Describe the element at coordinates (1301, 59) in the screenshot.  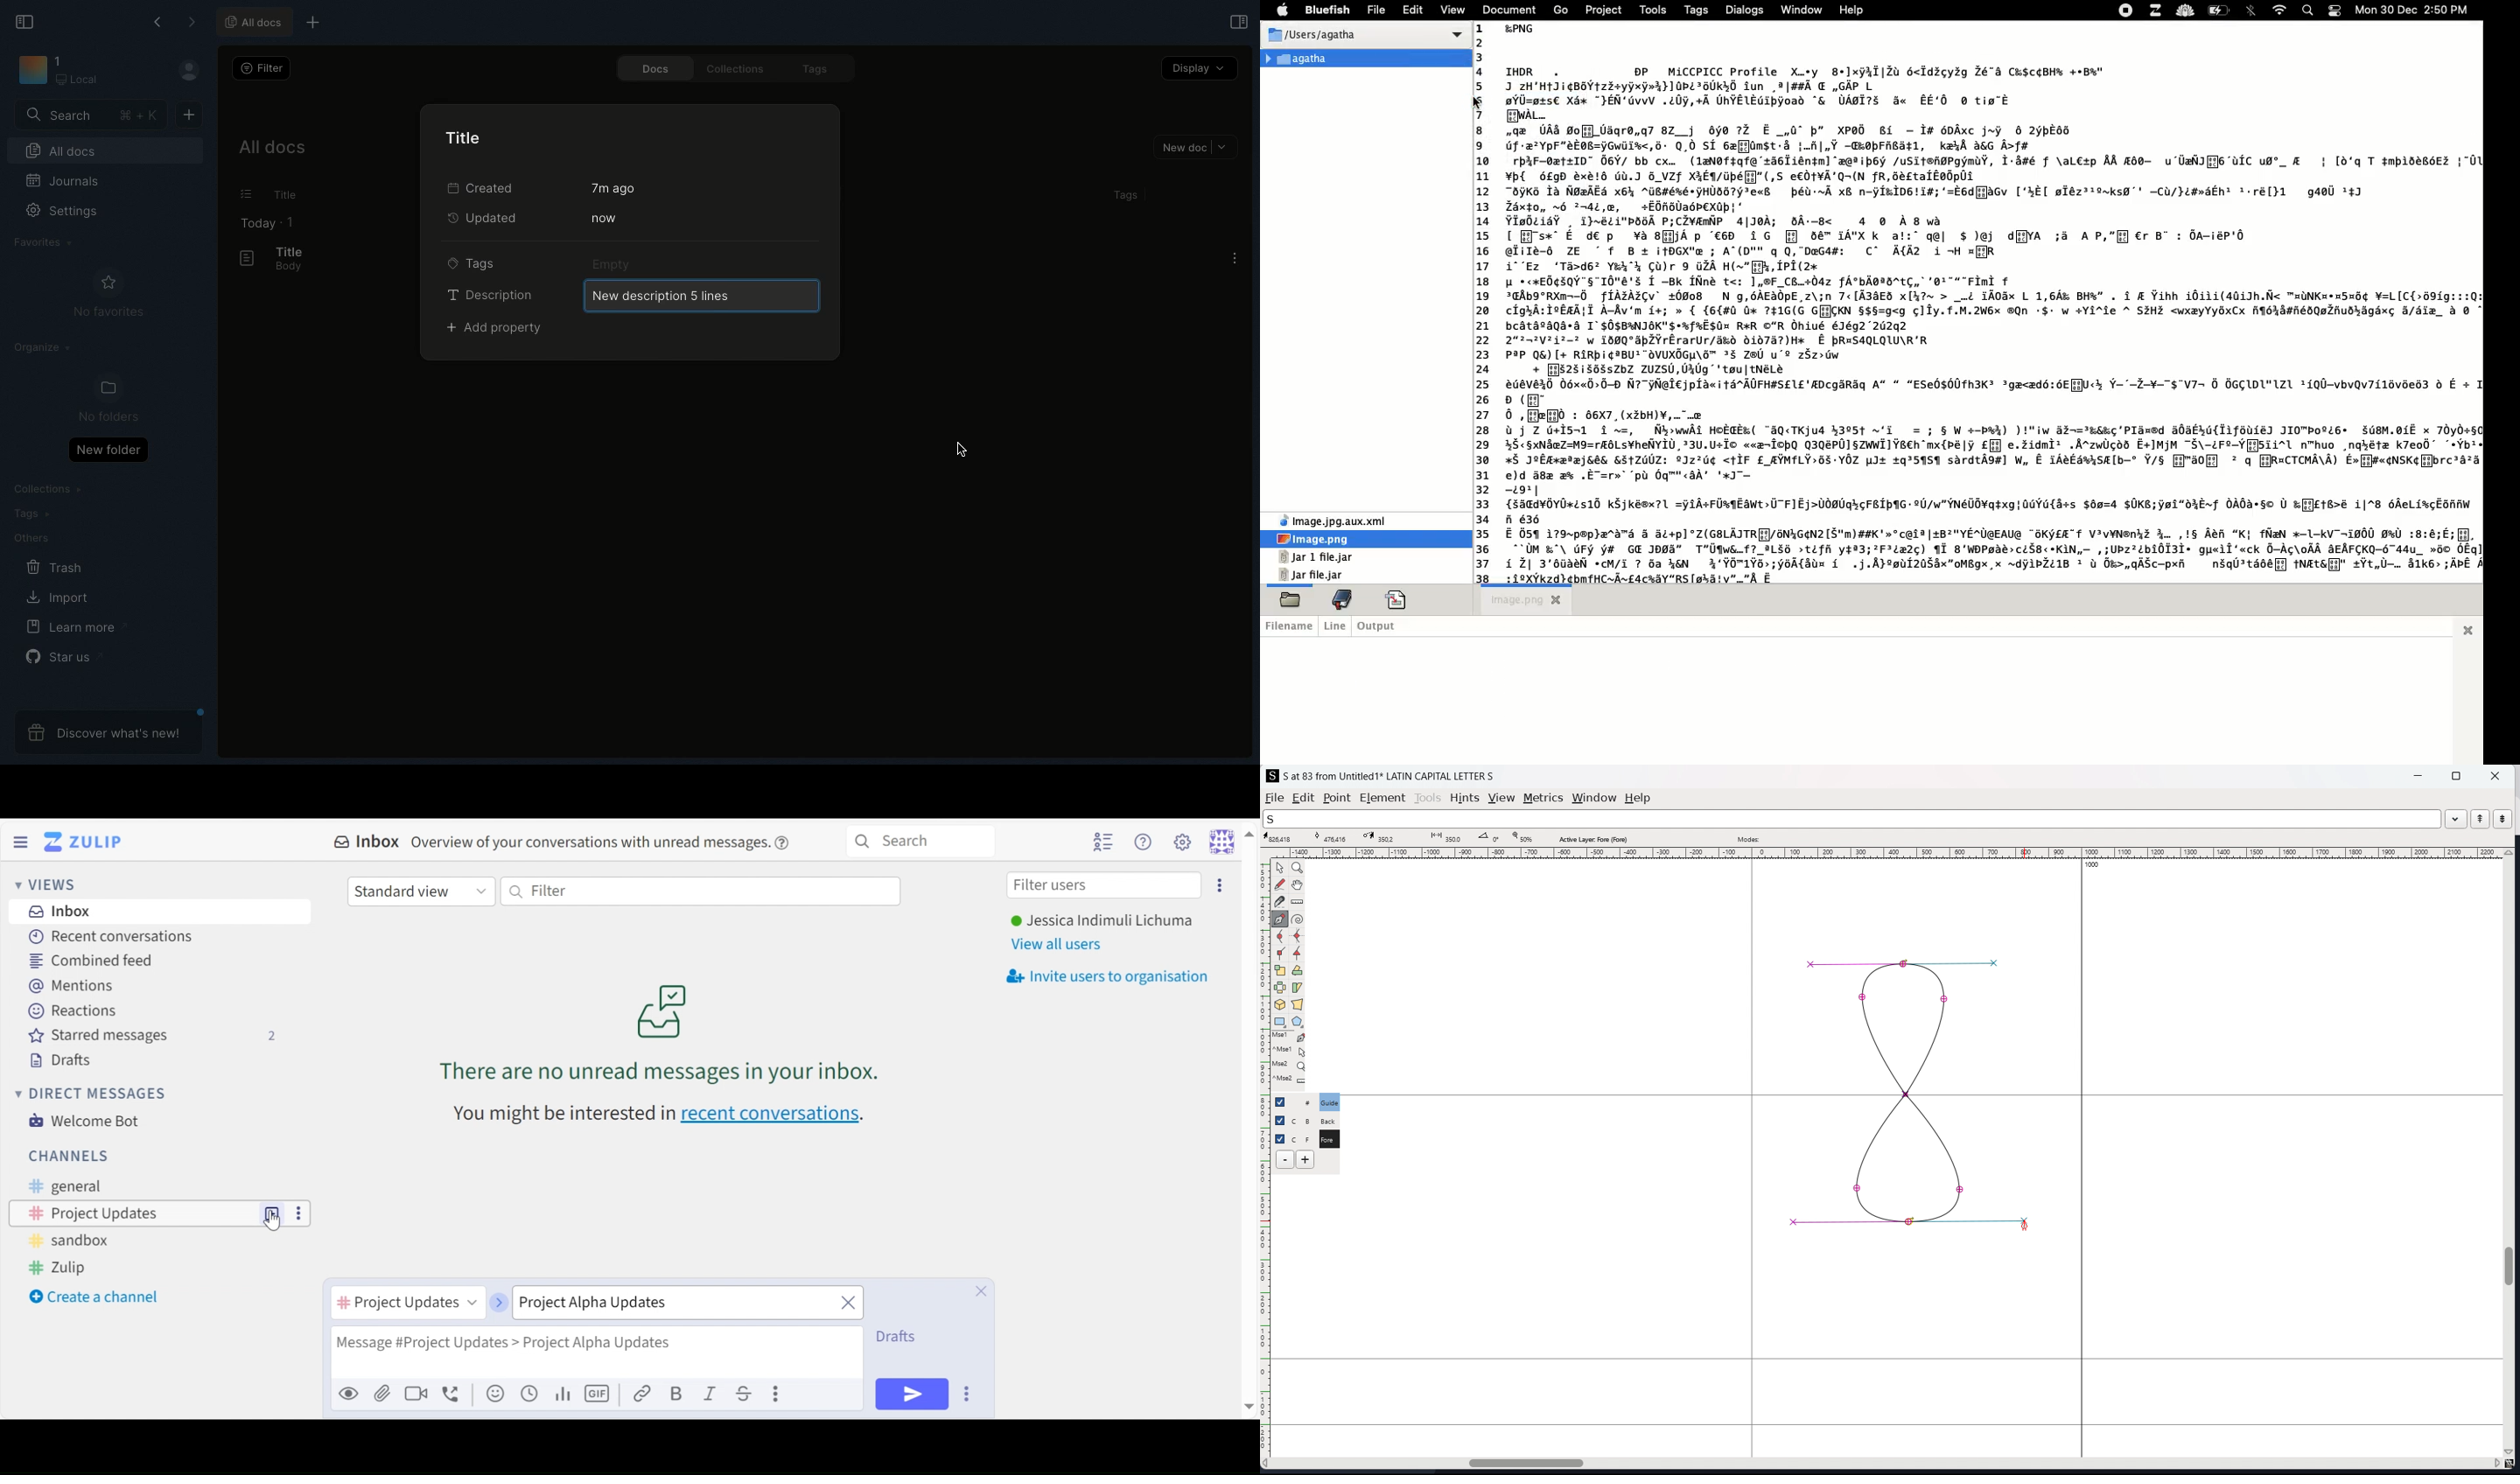
I see `Agatha` at that location.